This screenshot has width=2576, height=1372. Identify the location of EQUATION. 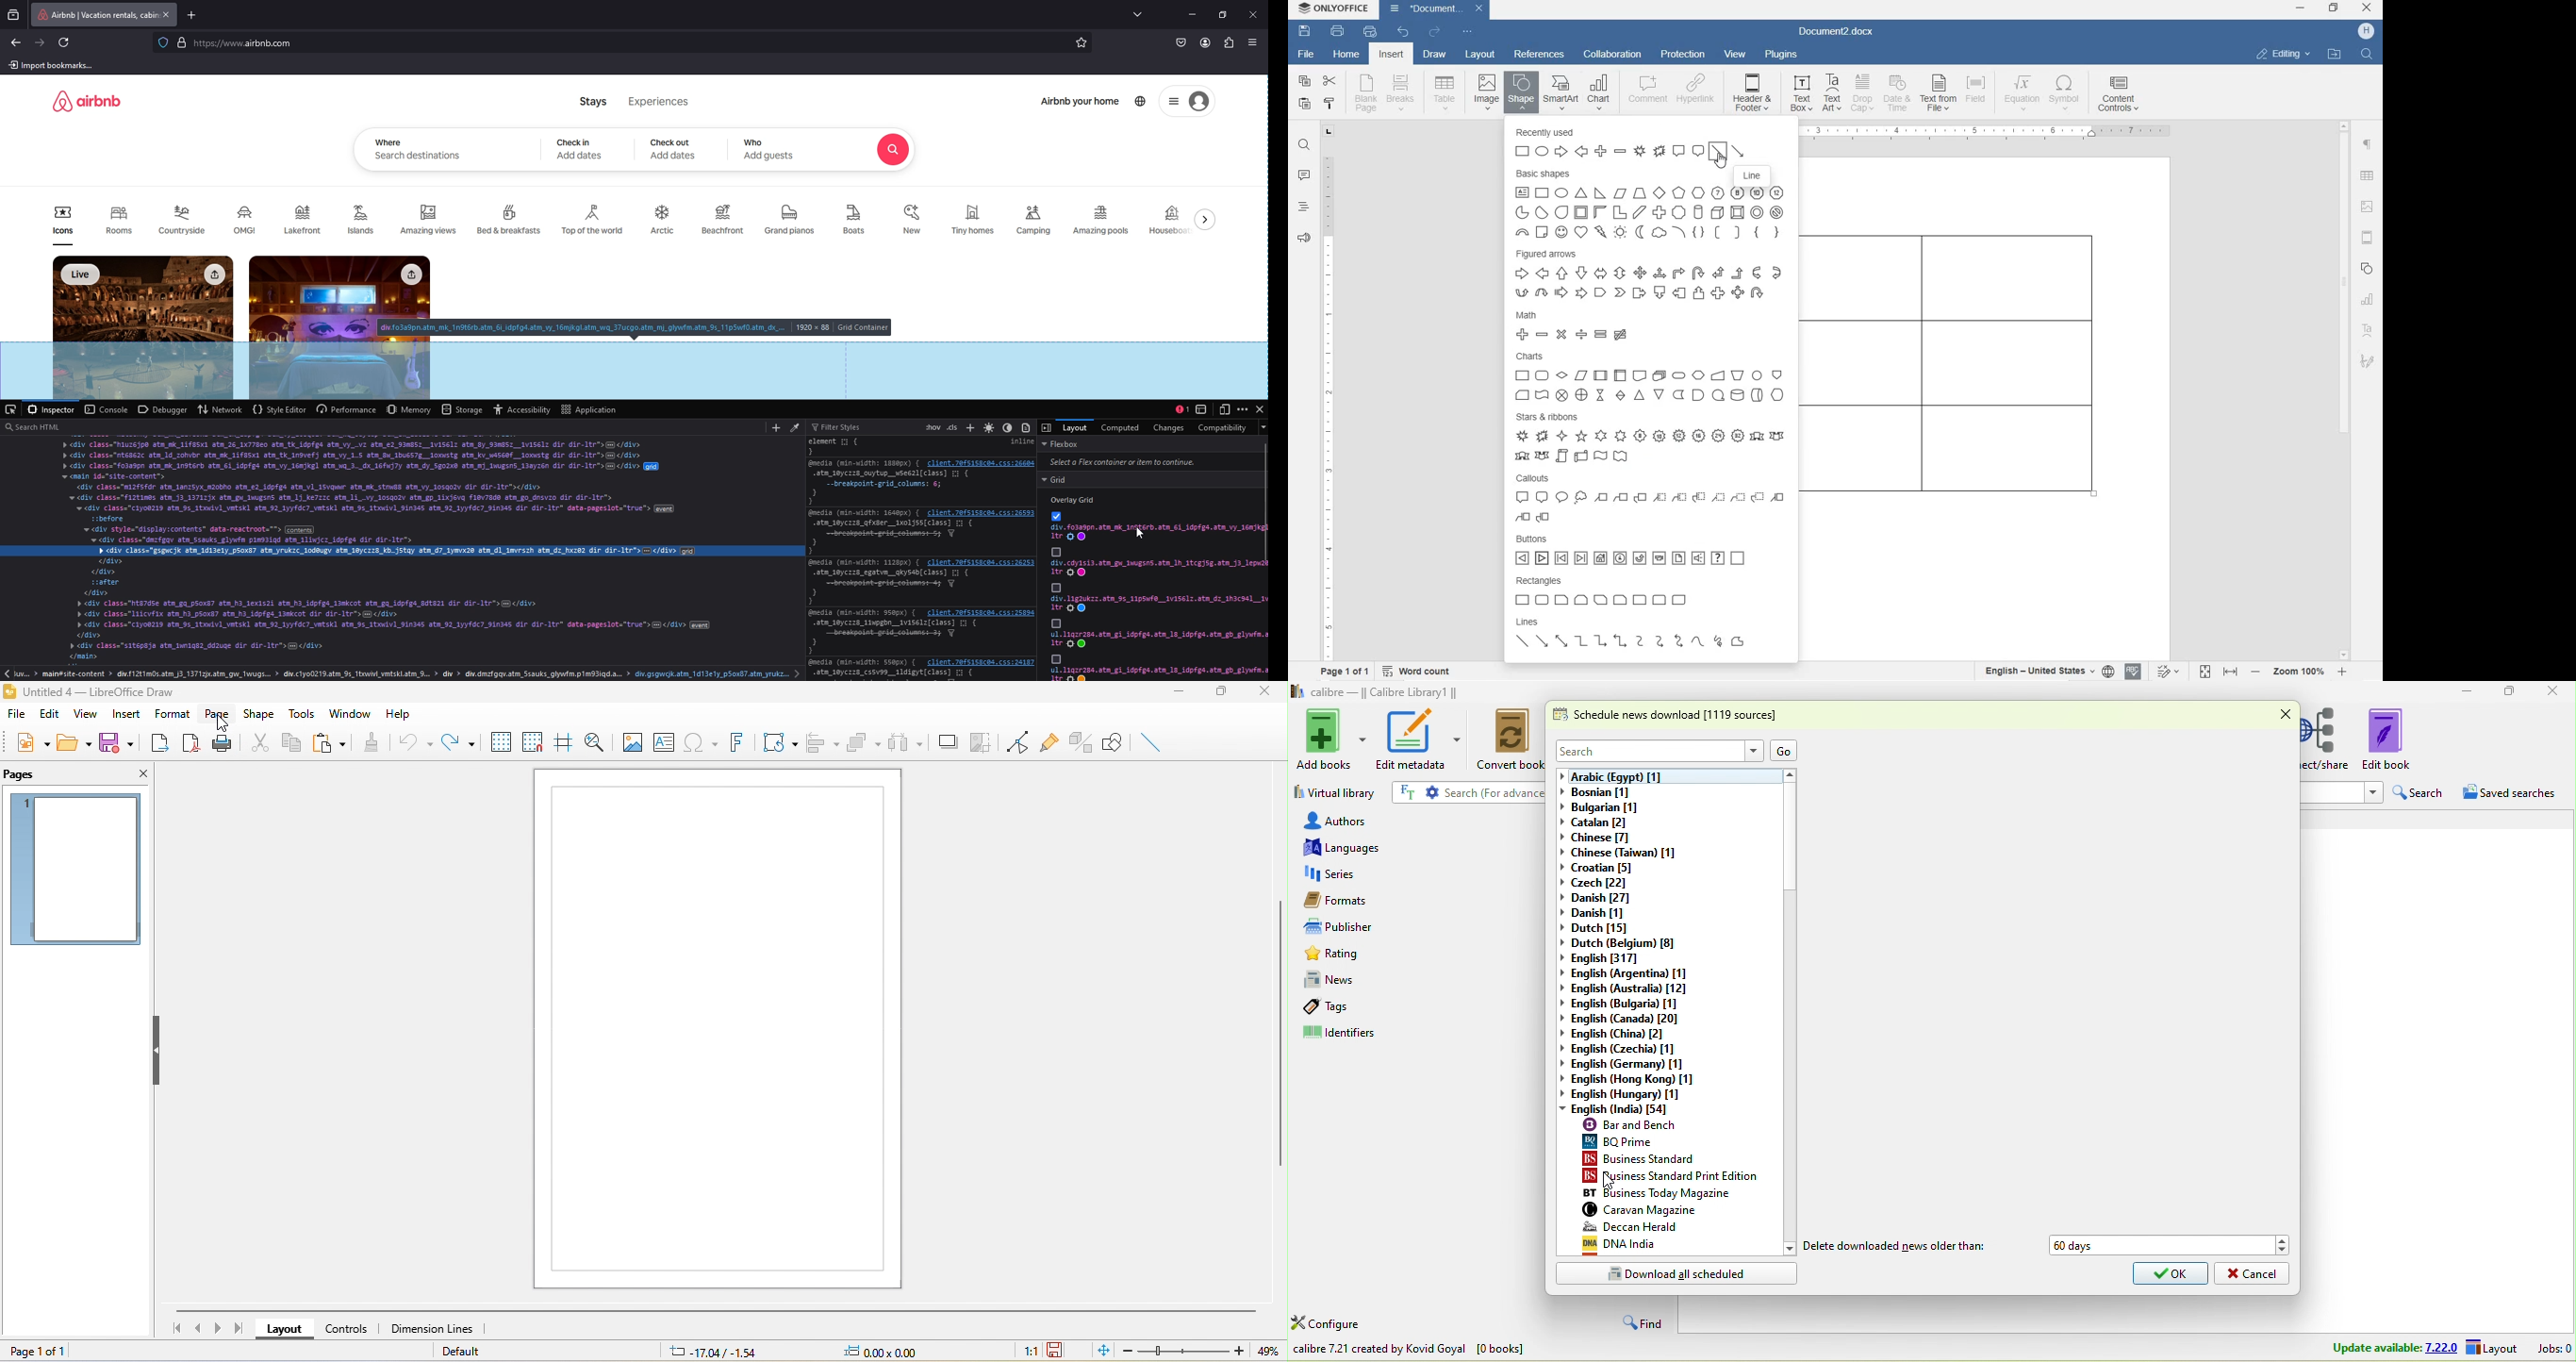
(2023, 93).